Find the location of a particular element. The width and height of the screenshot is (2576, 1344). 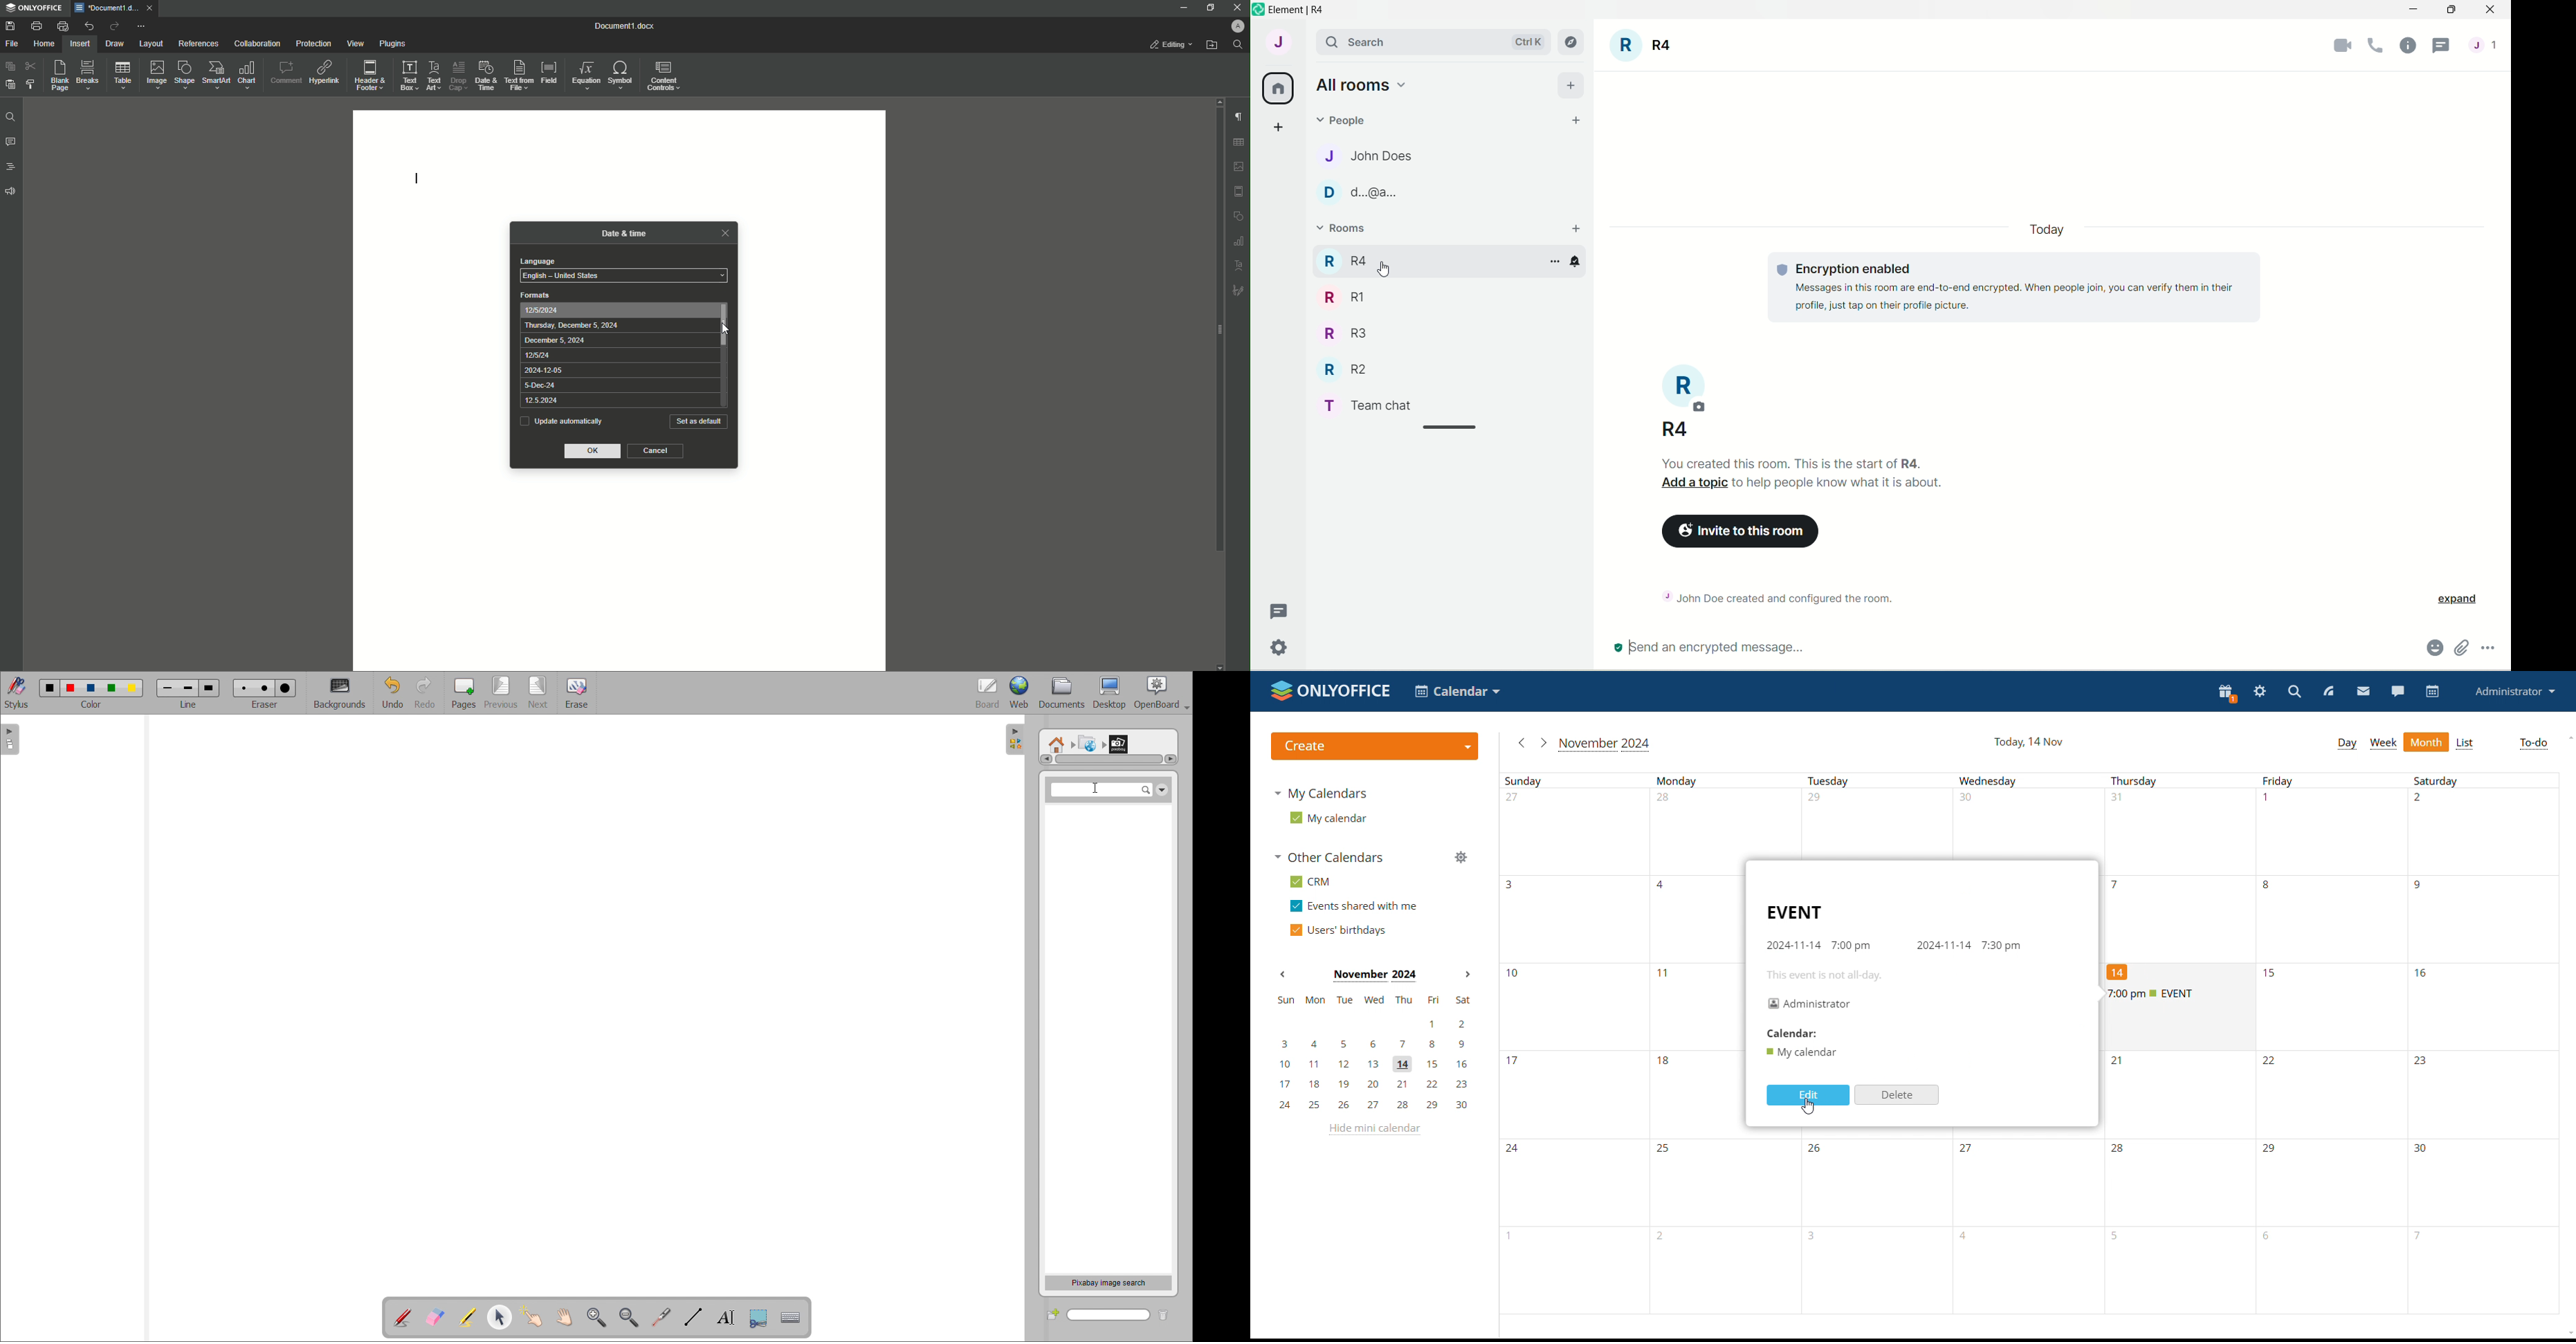

Minimize is located at coordinates (1182, 7).